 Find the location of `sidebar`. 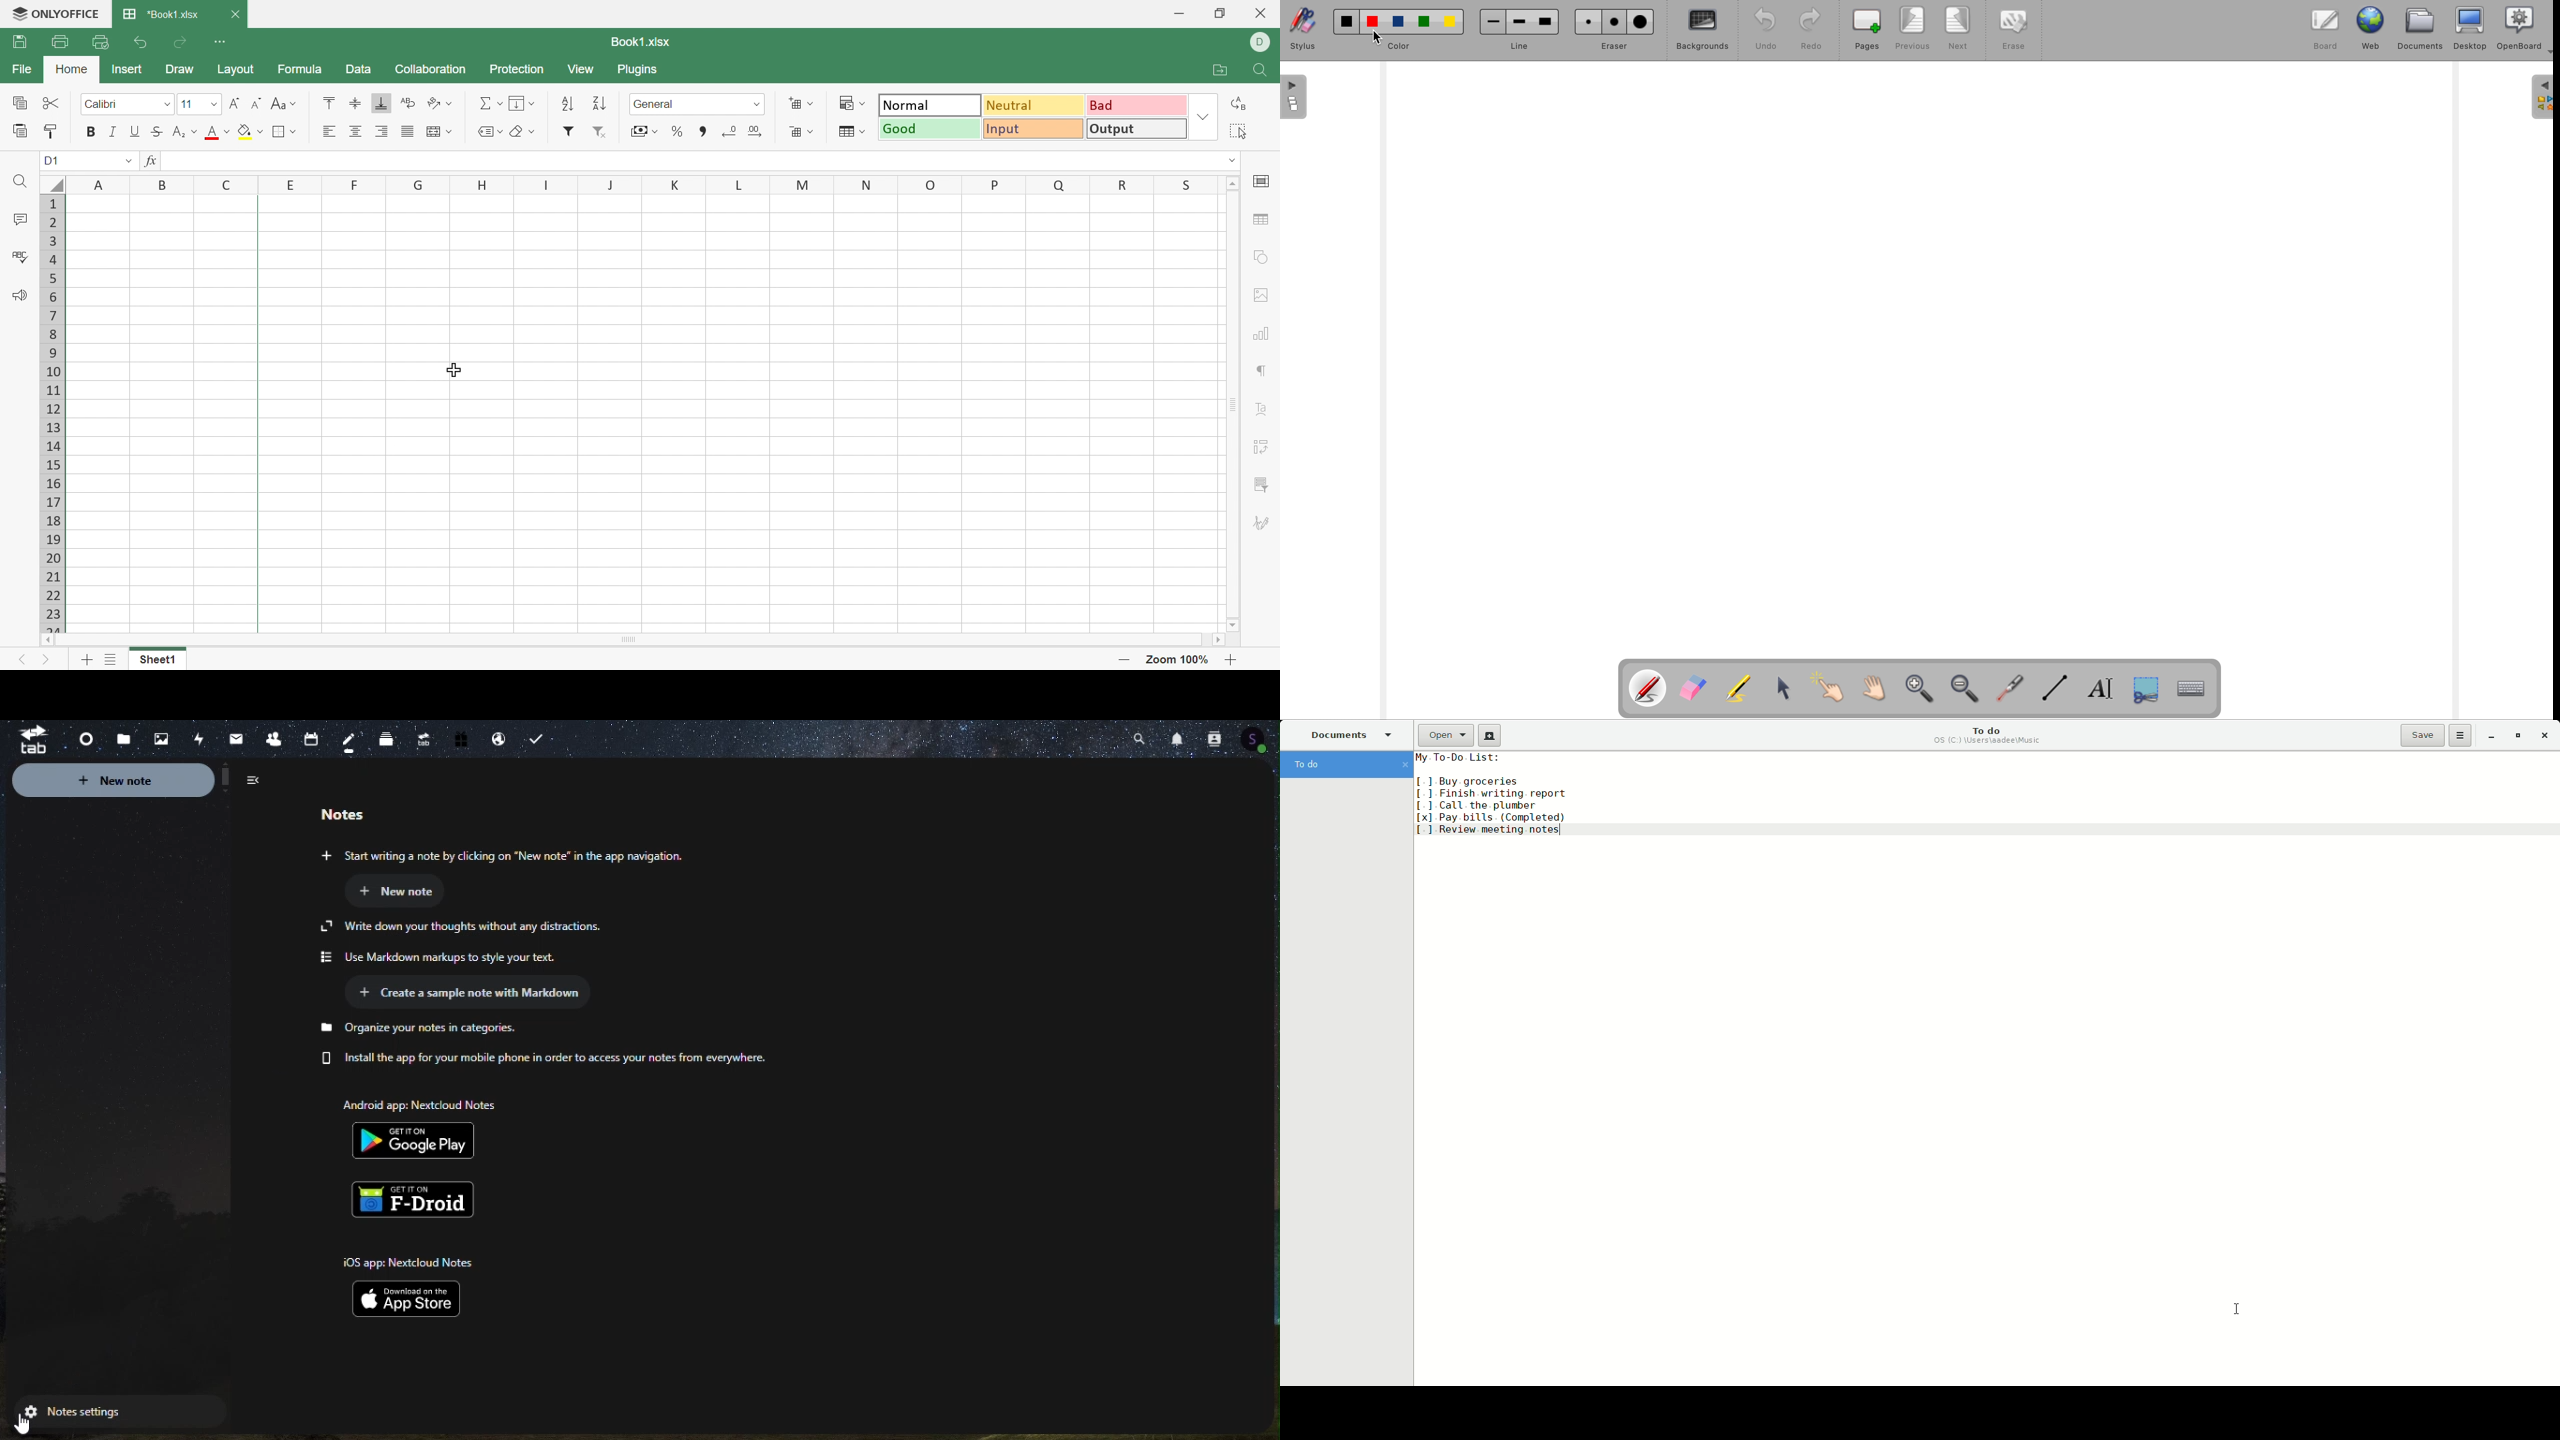

sidebar is located at coordinates (2540, 97).